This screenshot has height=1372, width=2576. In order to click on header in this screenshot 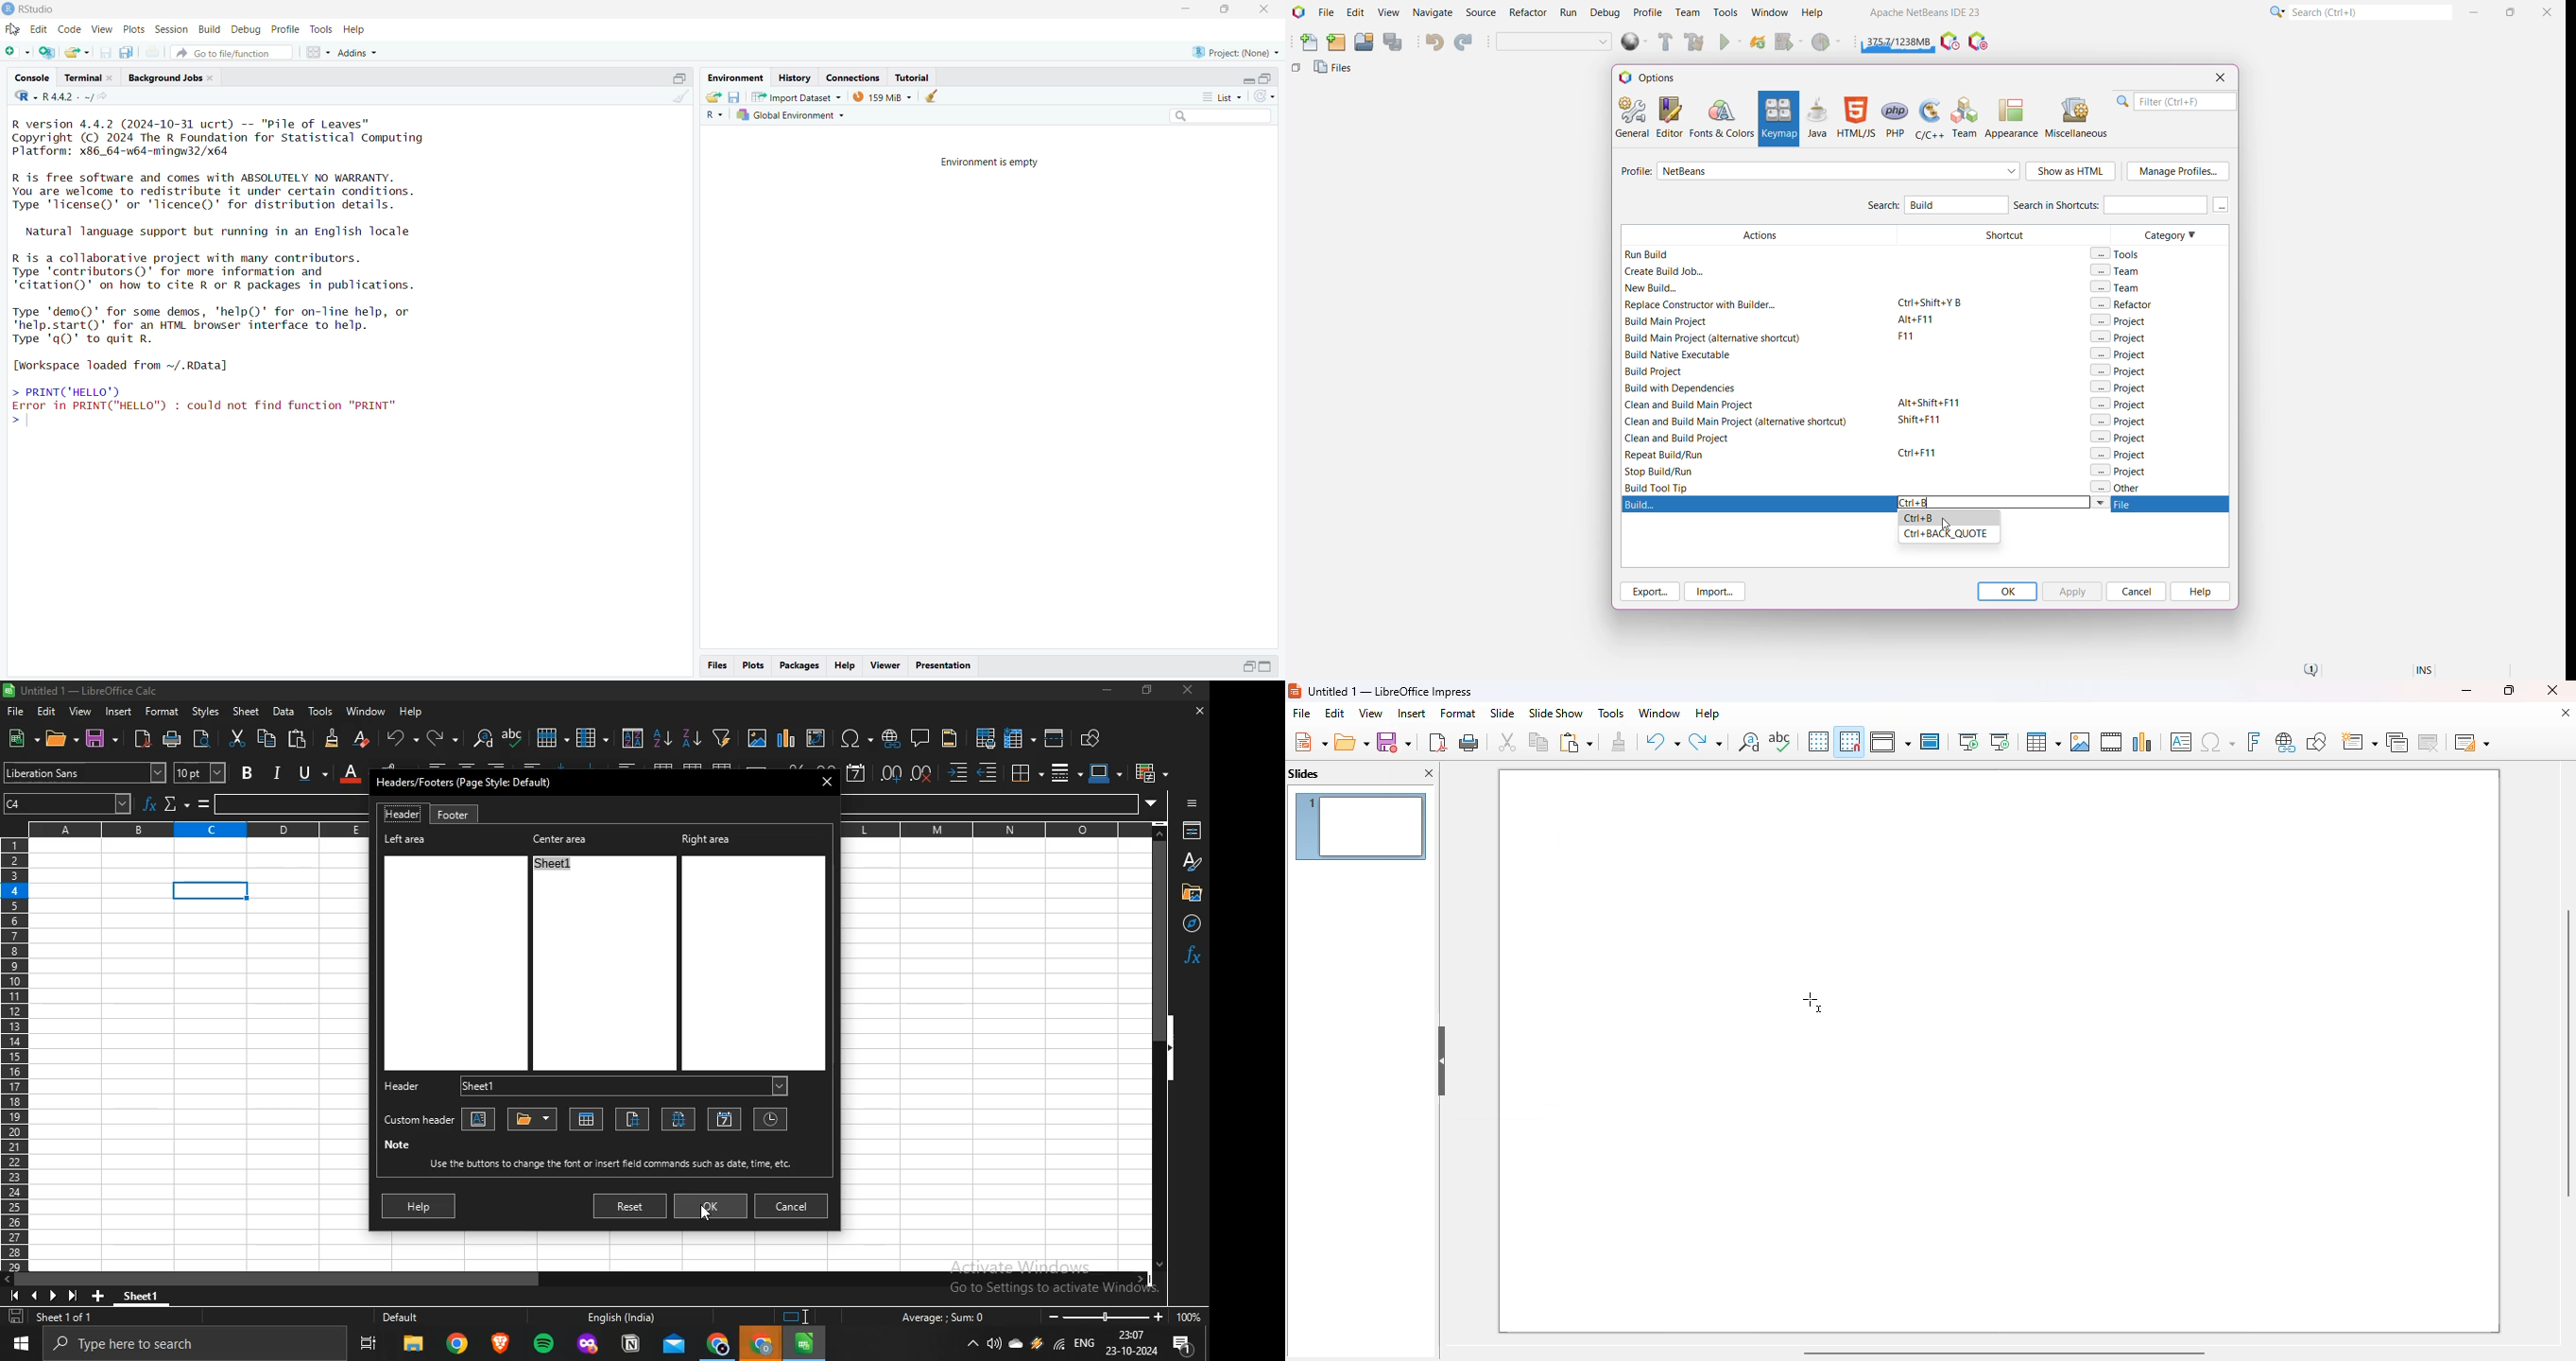, I will do `click(403, 813)`.